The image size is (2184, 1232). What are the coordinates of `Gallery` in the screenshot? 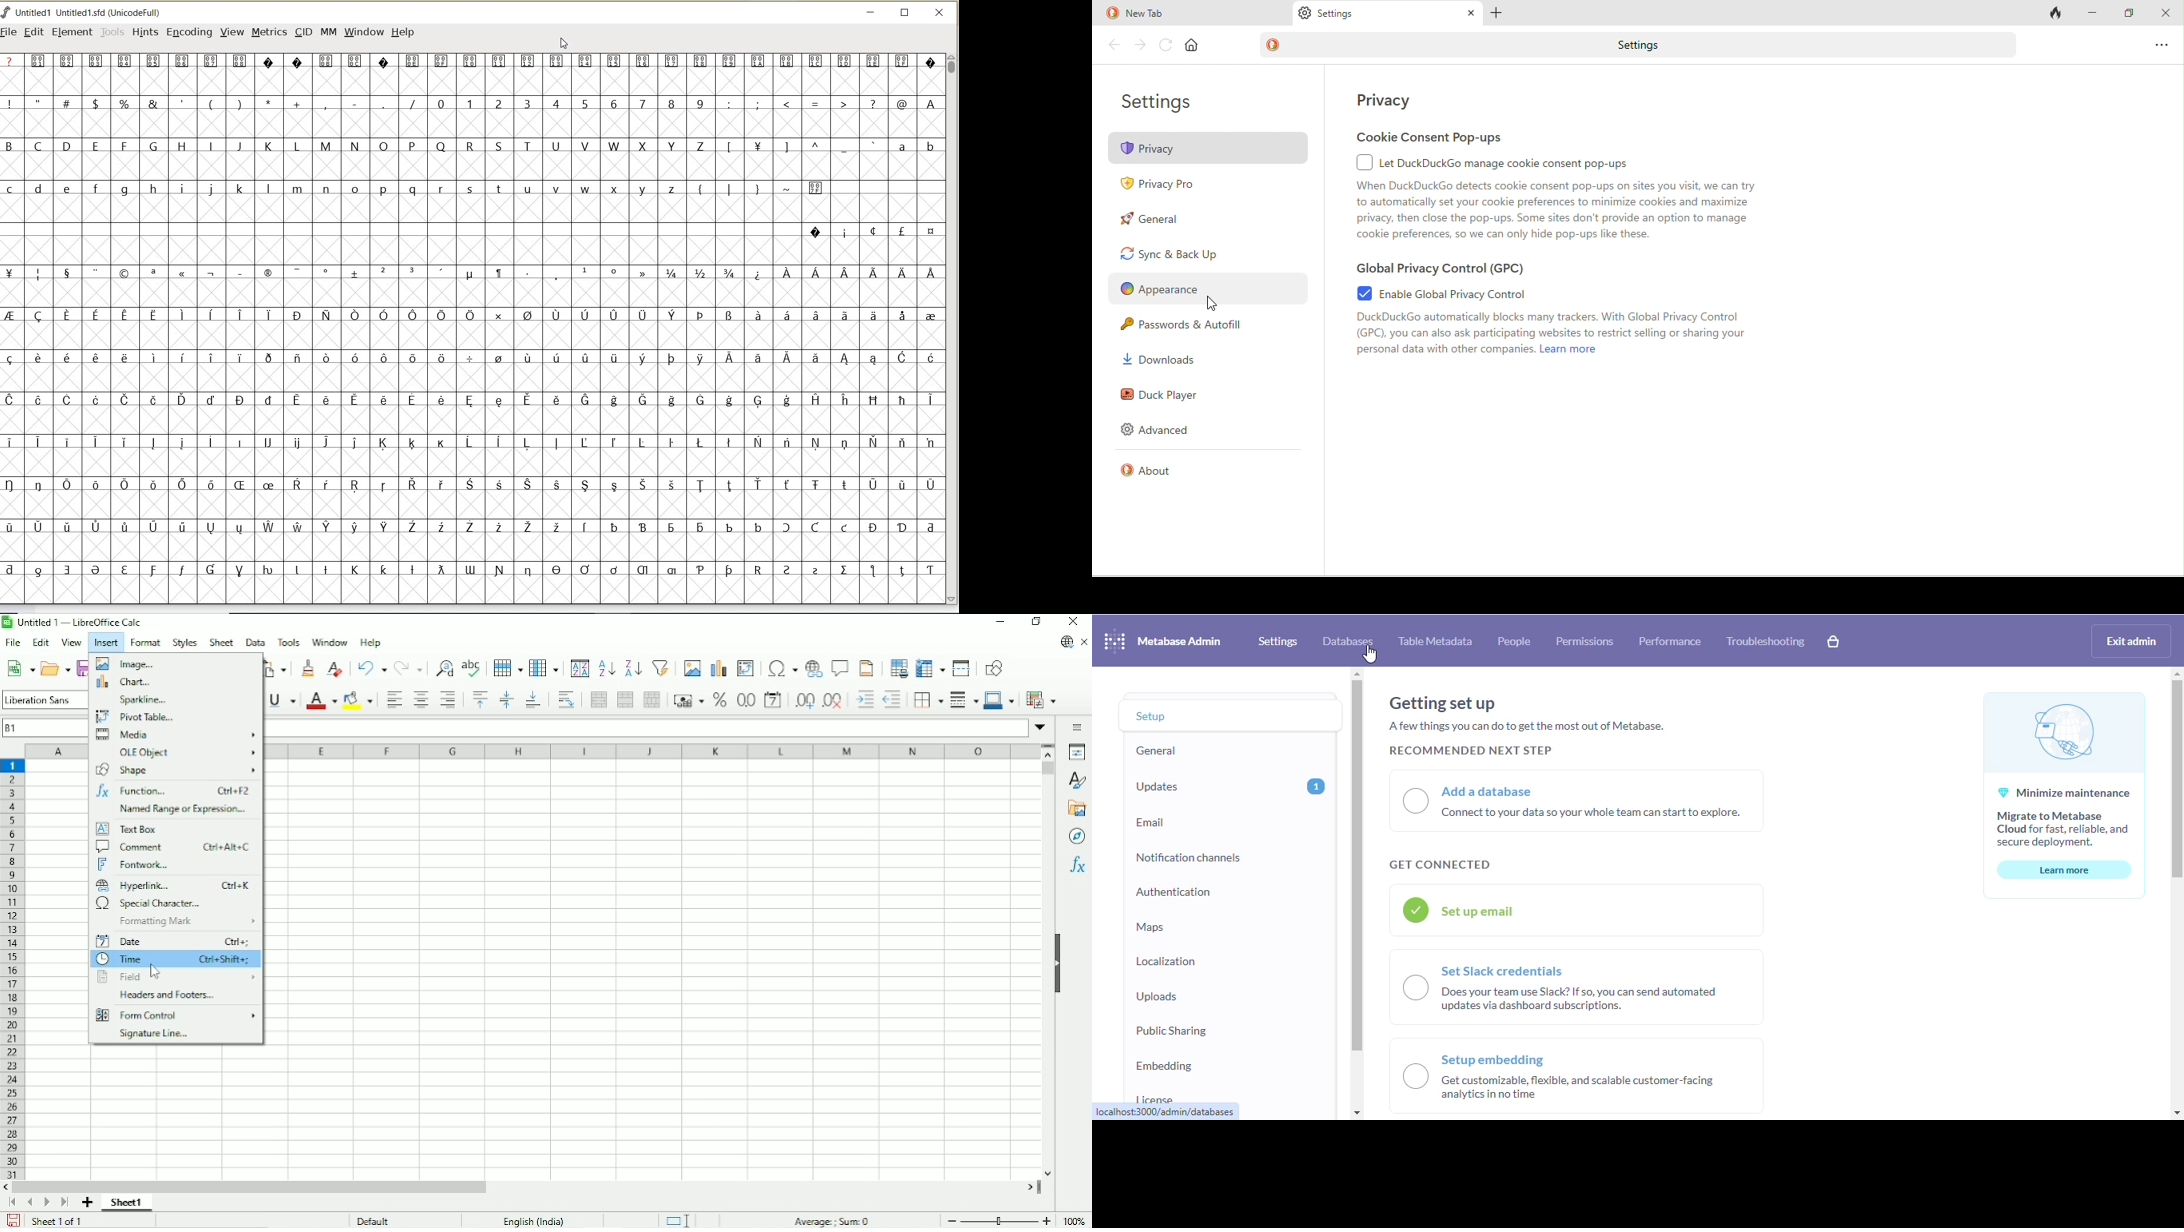 It's located at (1077, 809).